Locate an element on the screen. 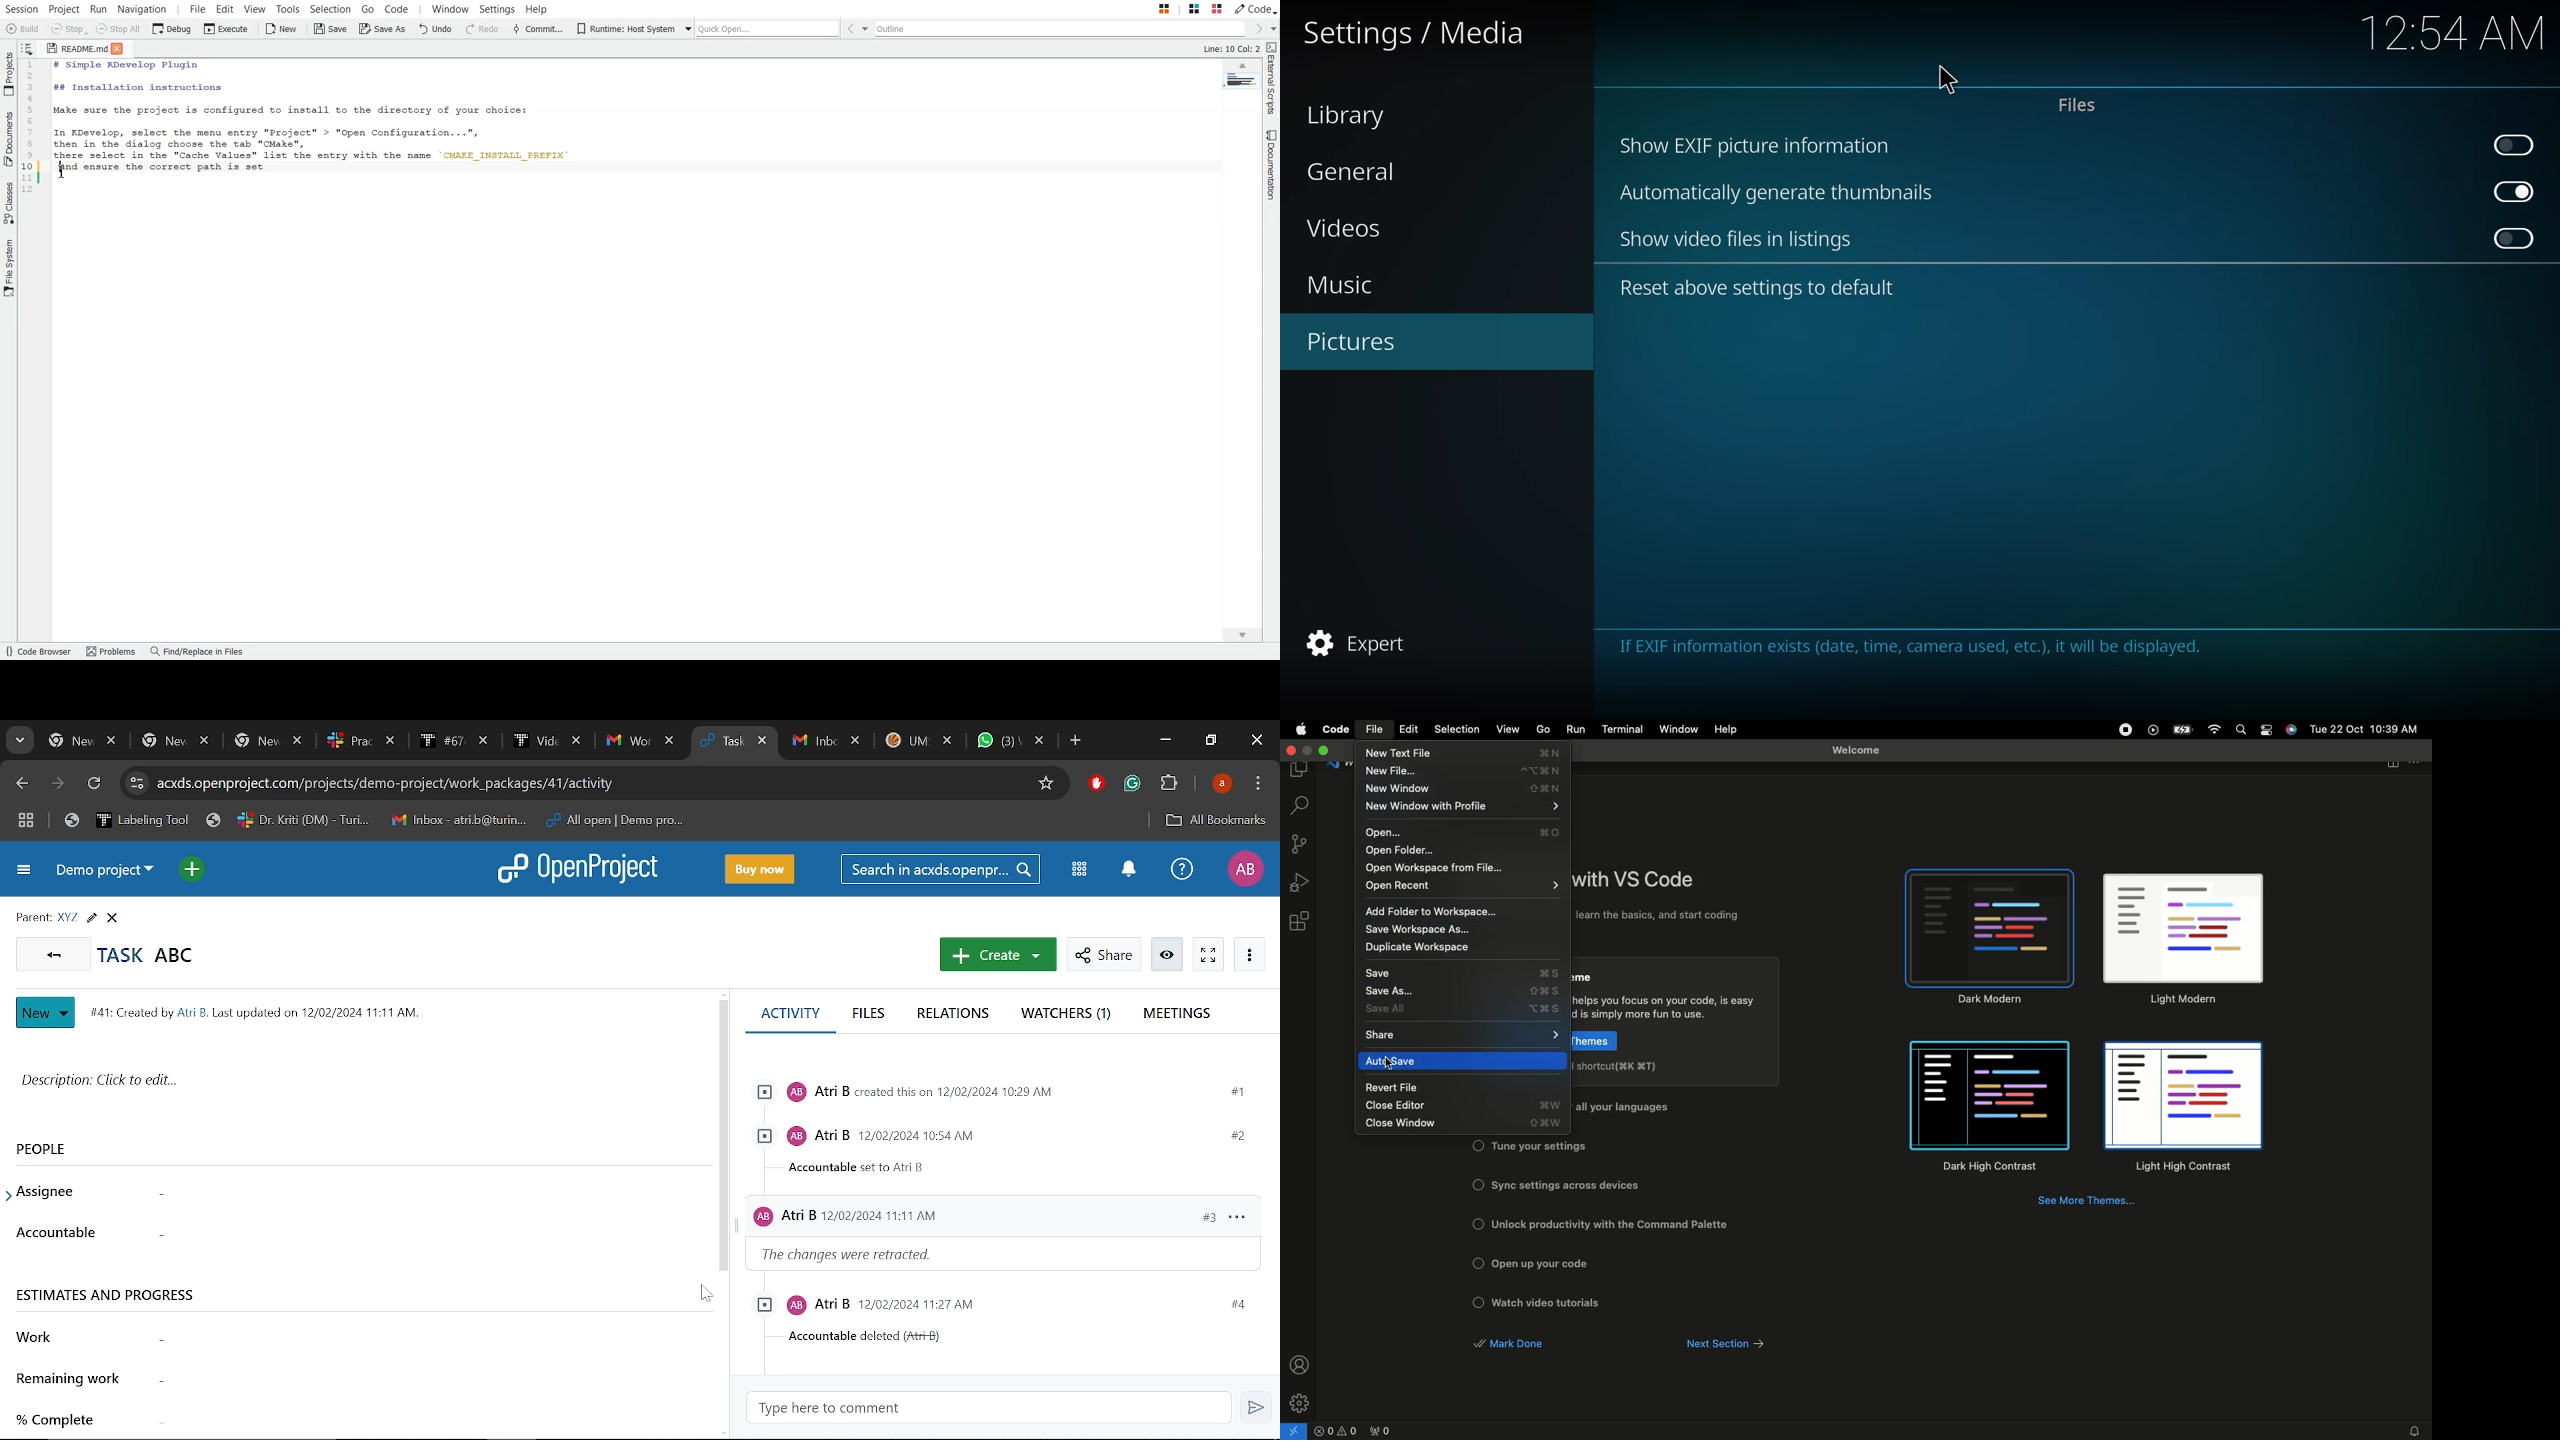  Light modem is located at coordinates (2182, 941).